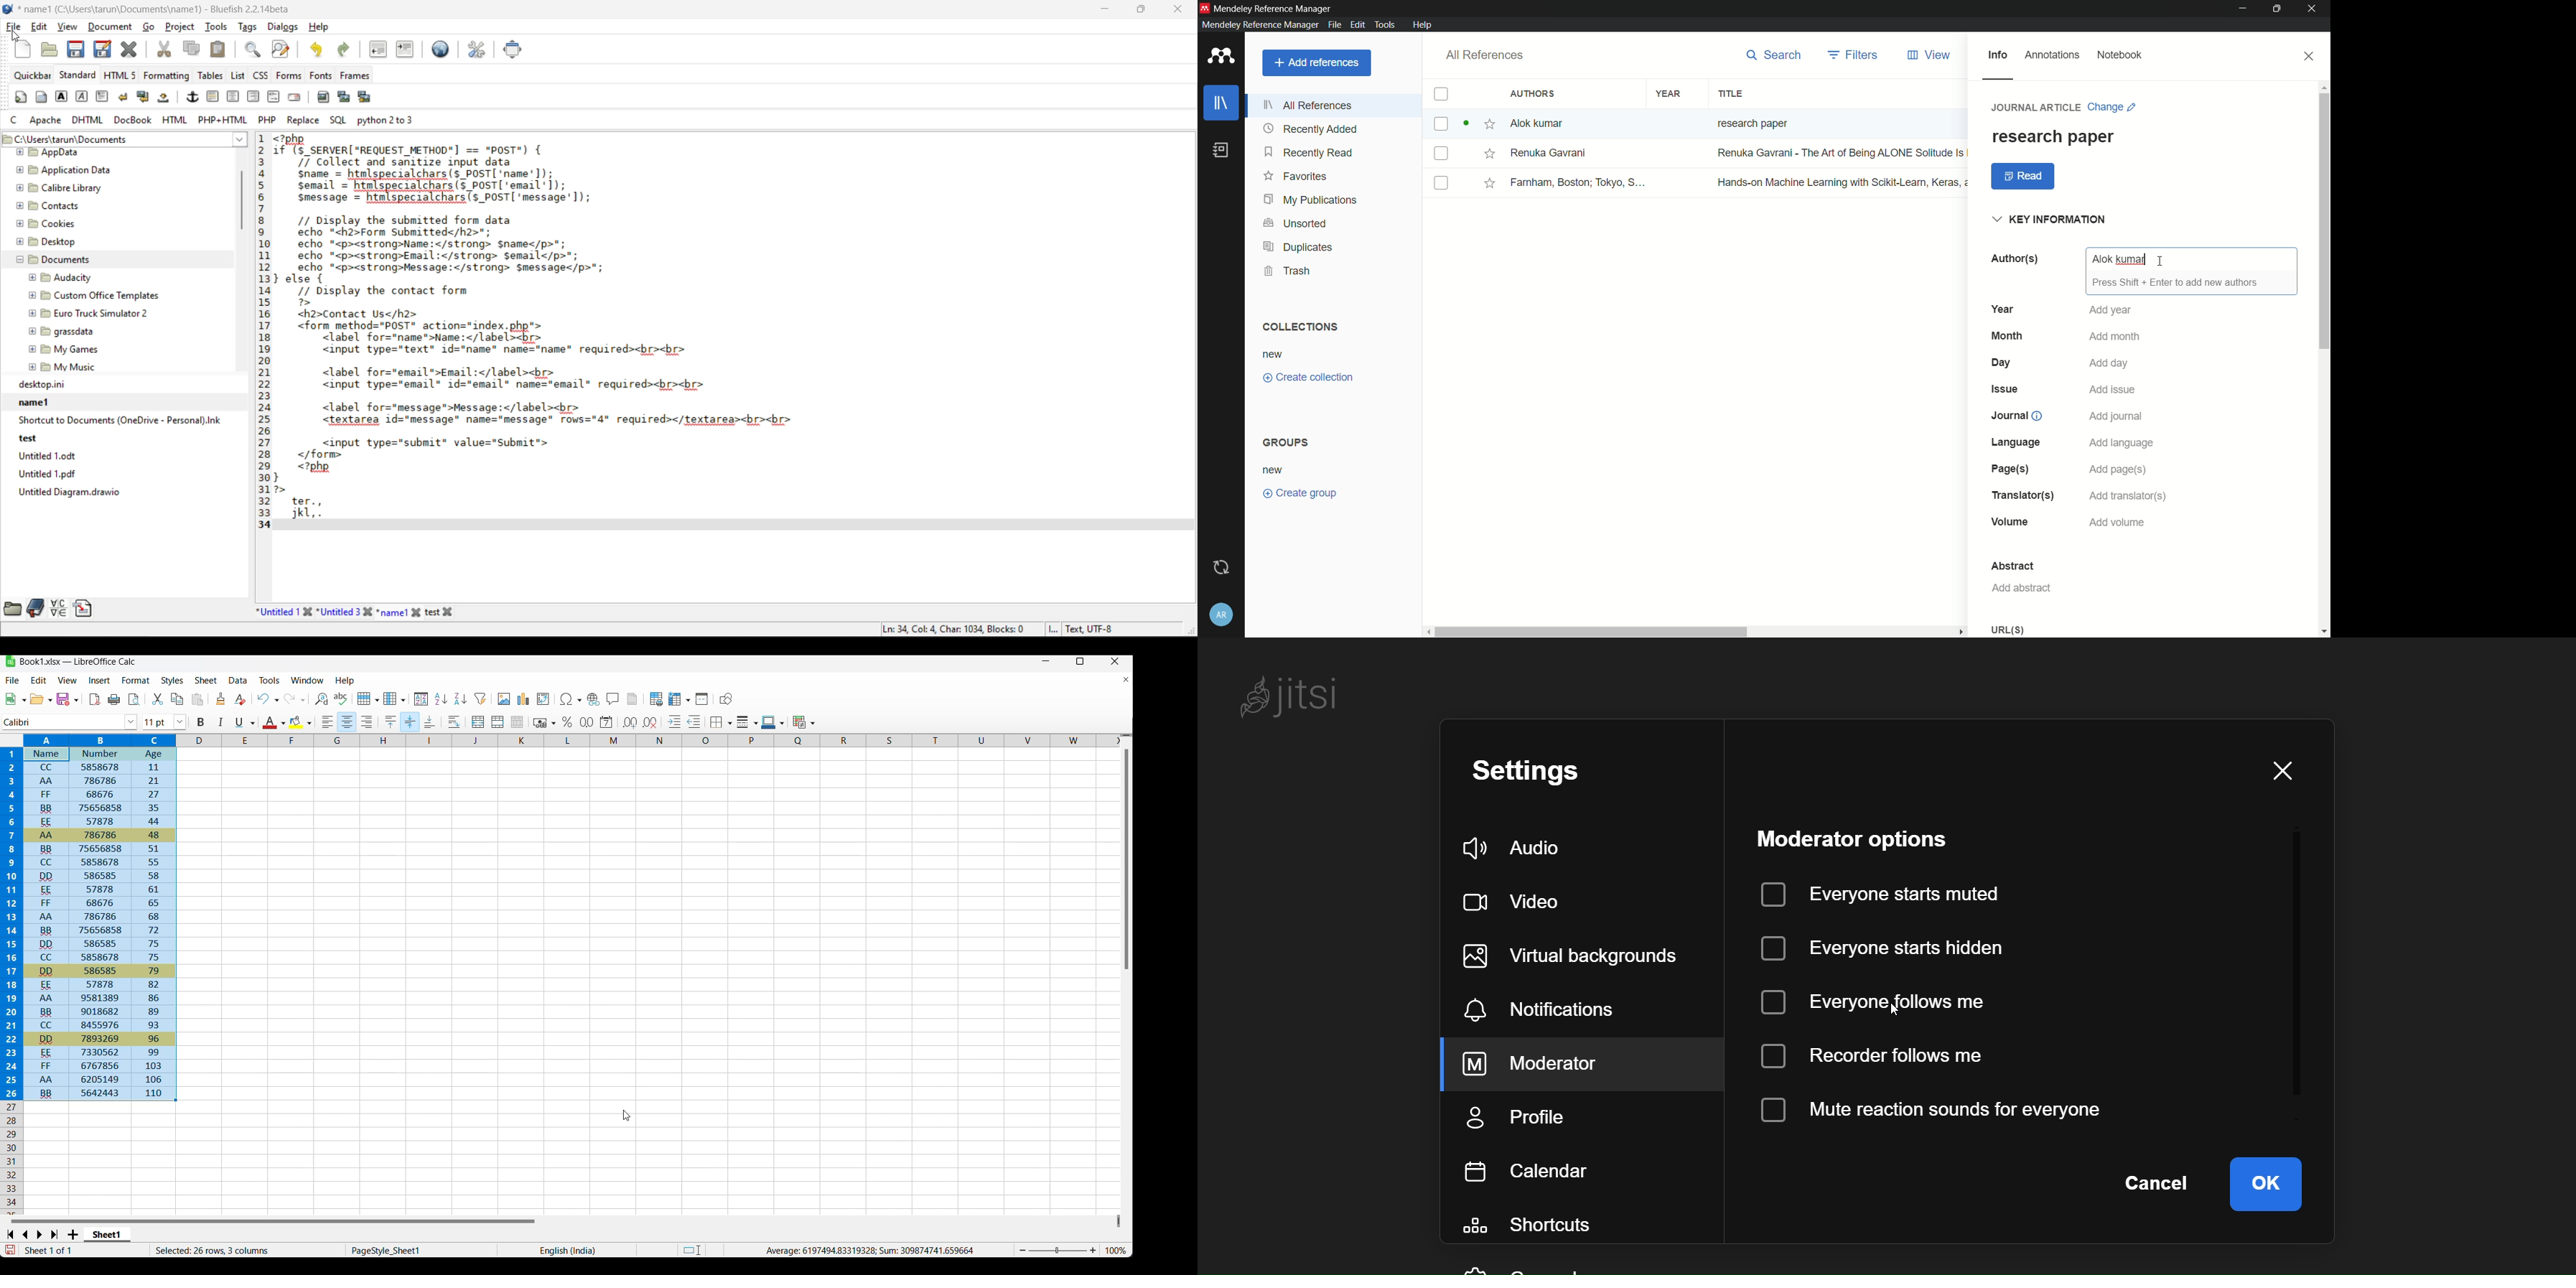 Image resolution: width=2576 pixels, height=1288 pixels. I want to click on add language, so click(2123, 442).